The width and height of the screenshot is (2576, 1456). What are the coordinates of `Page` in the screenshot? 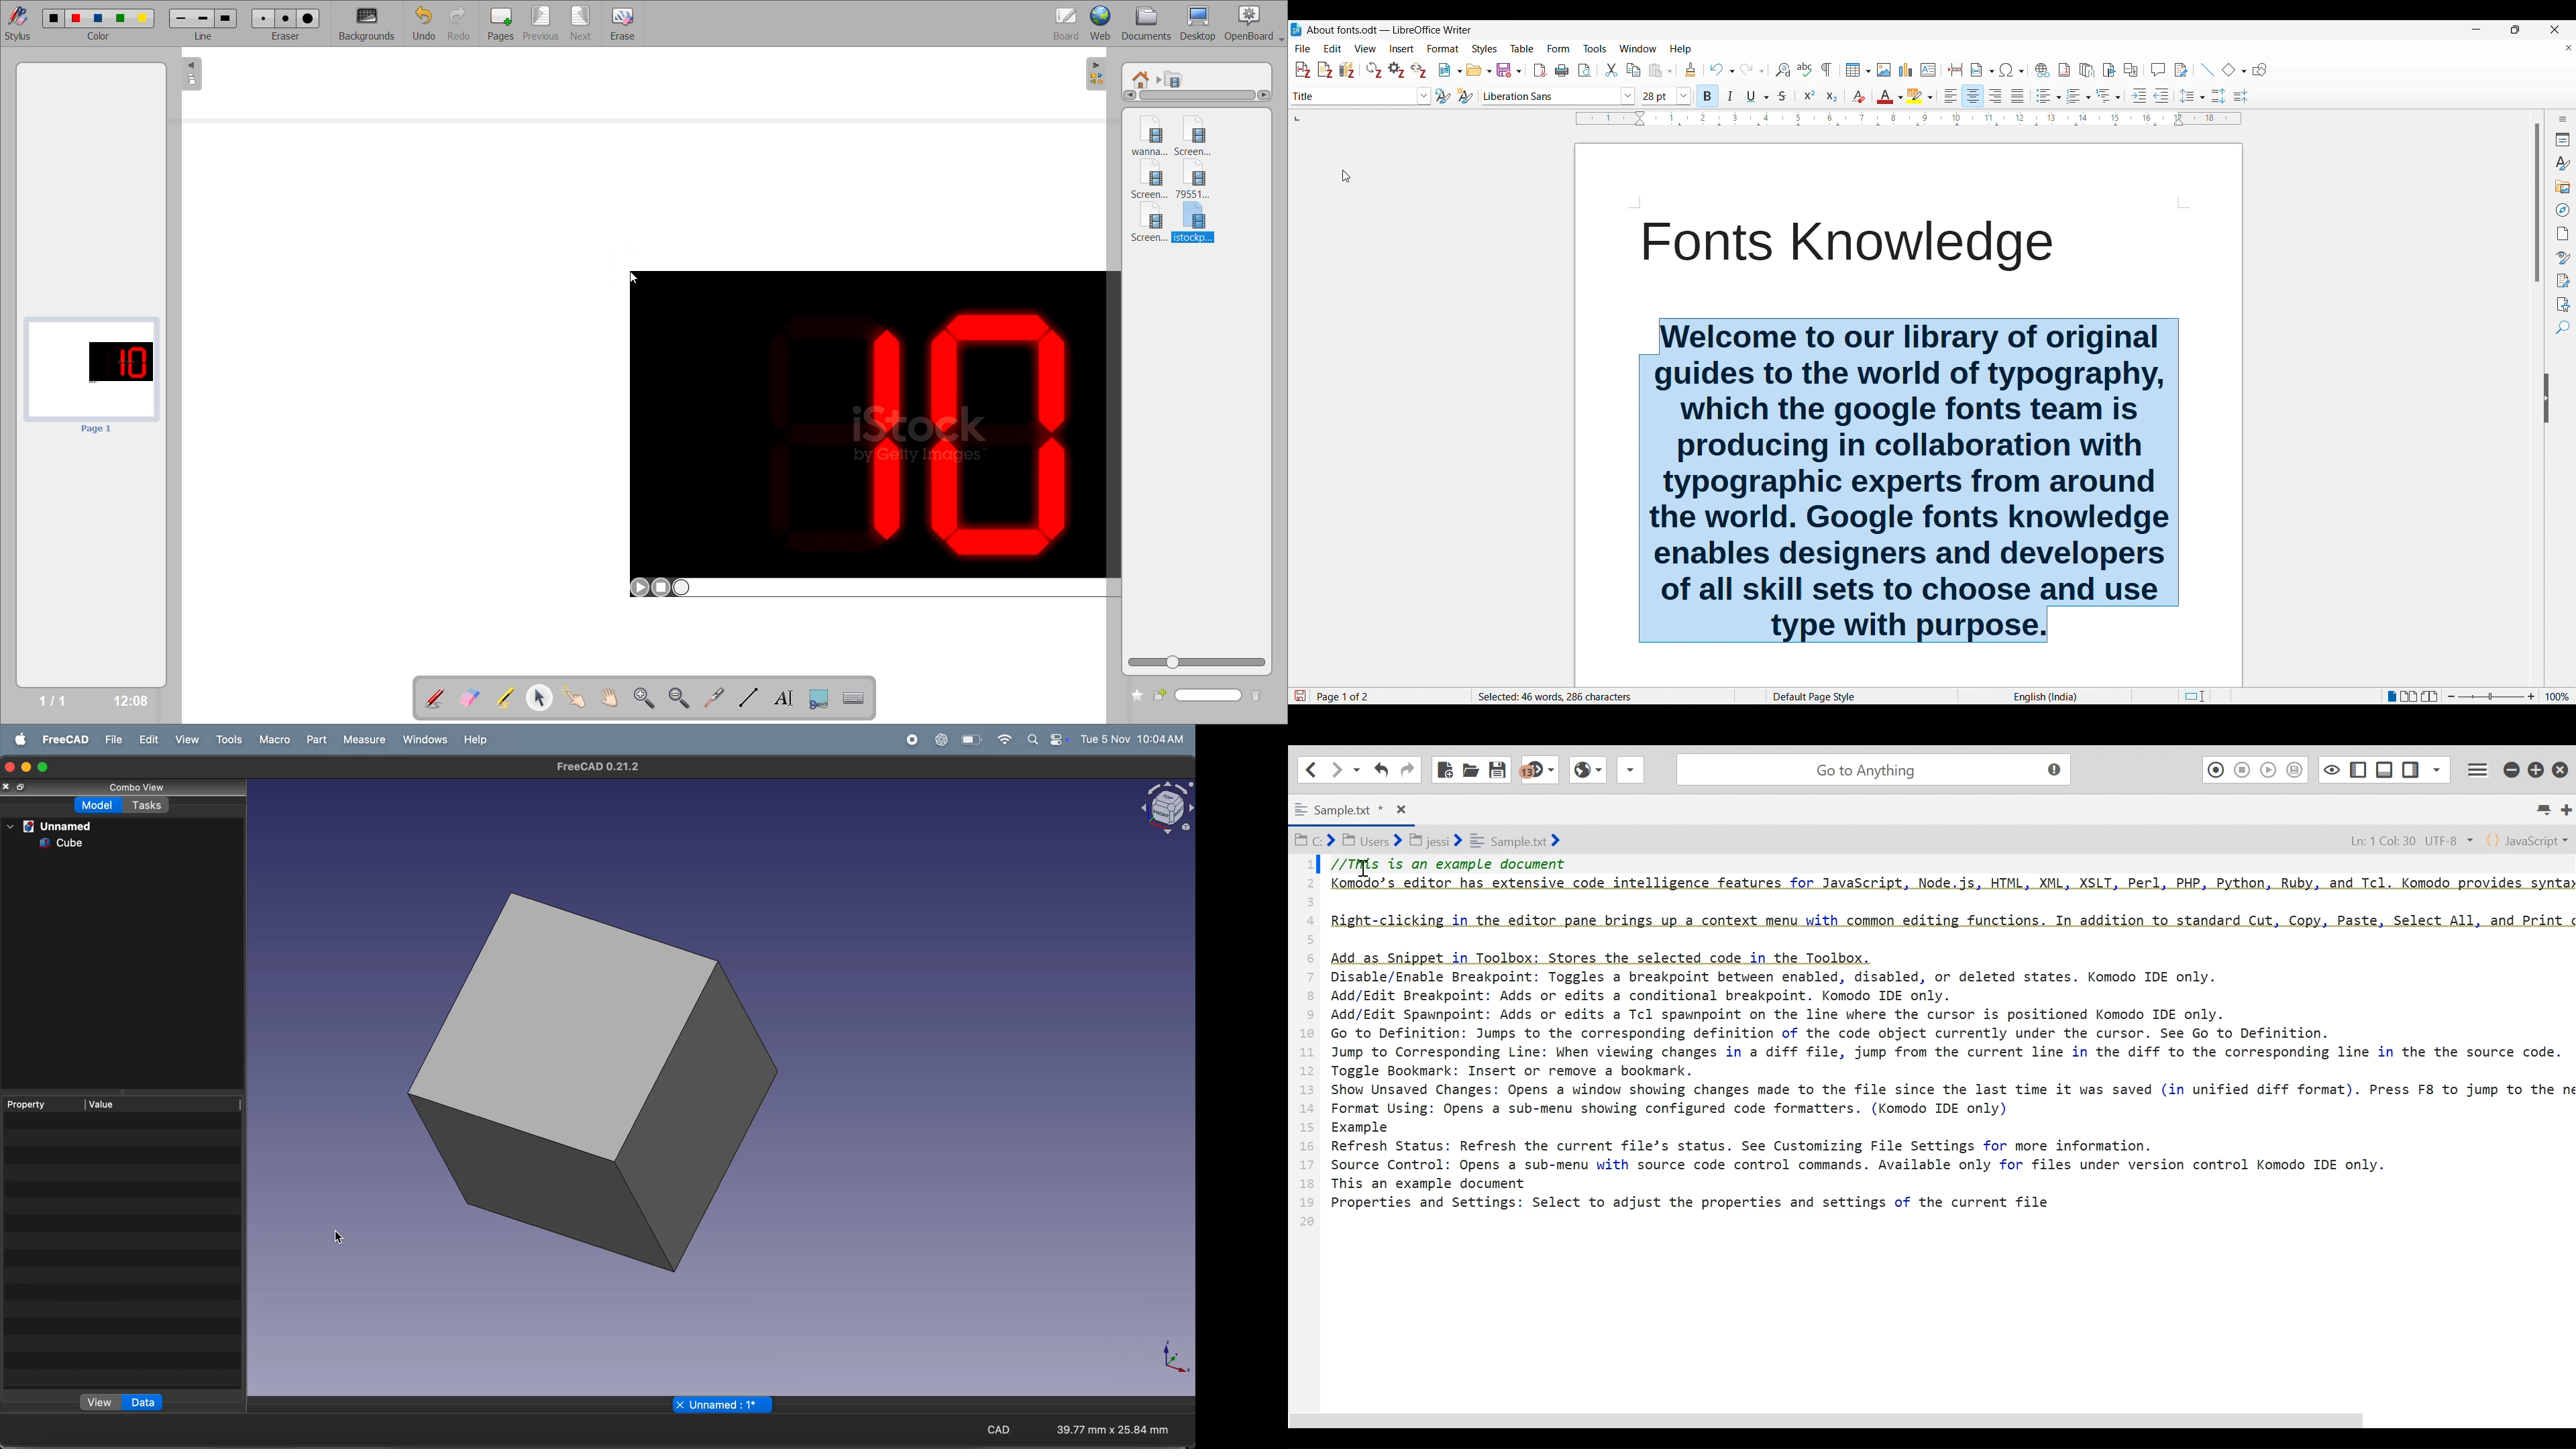 It's located at (2563, 233).